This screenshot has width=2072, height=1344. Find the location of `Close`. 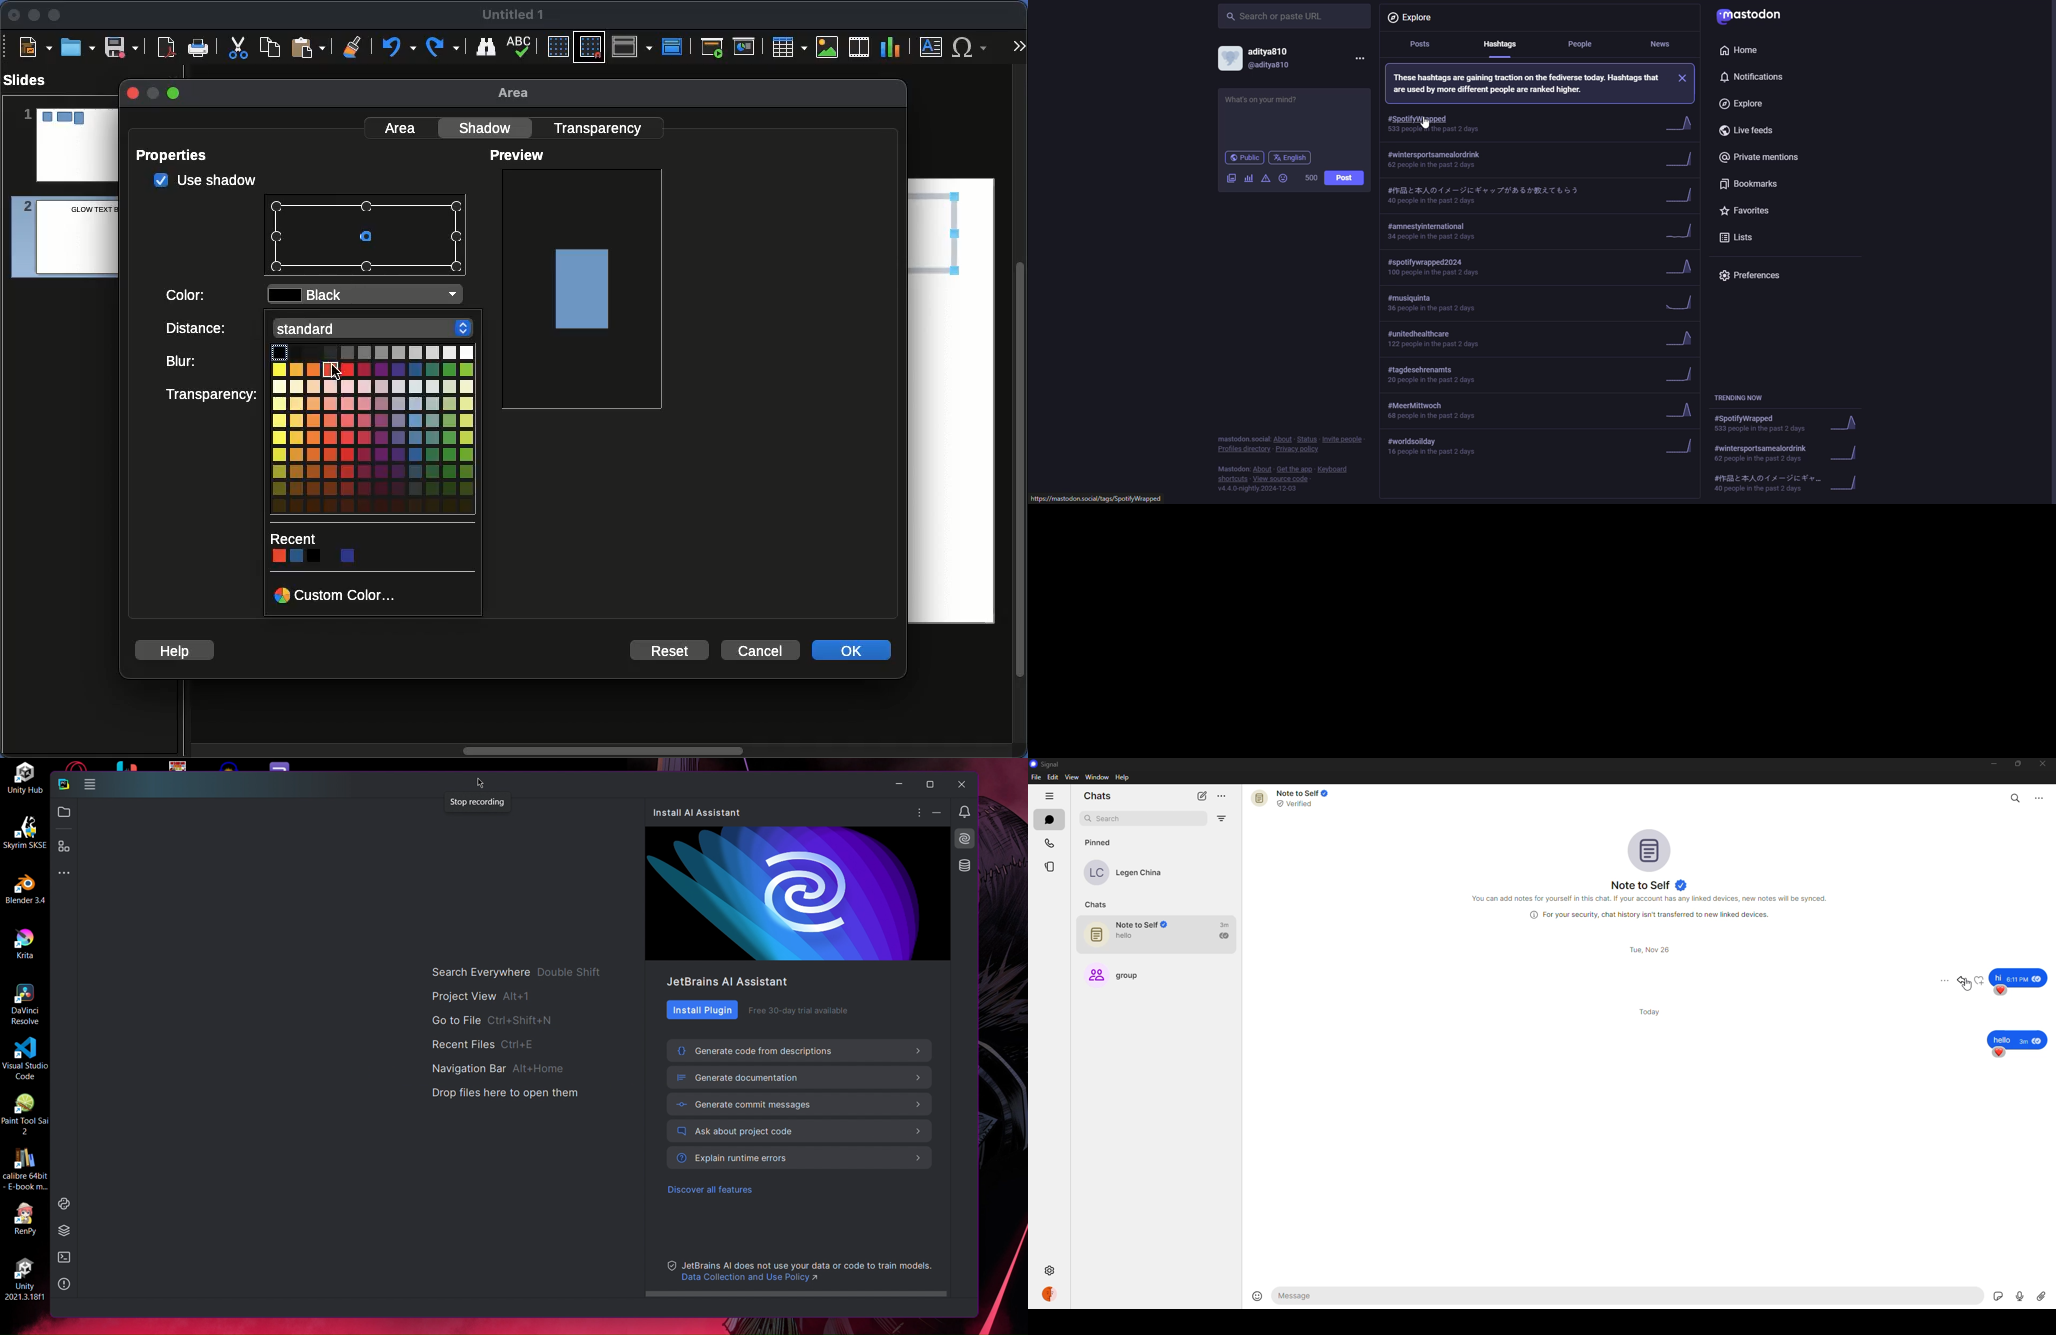

Close is located at coordinates (15, 15).